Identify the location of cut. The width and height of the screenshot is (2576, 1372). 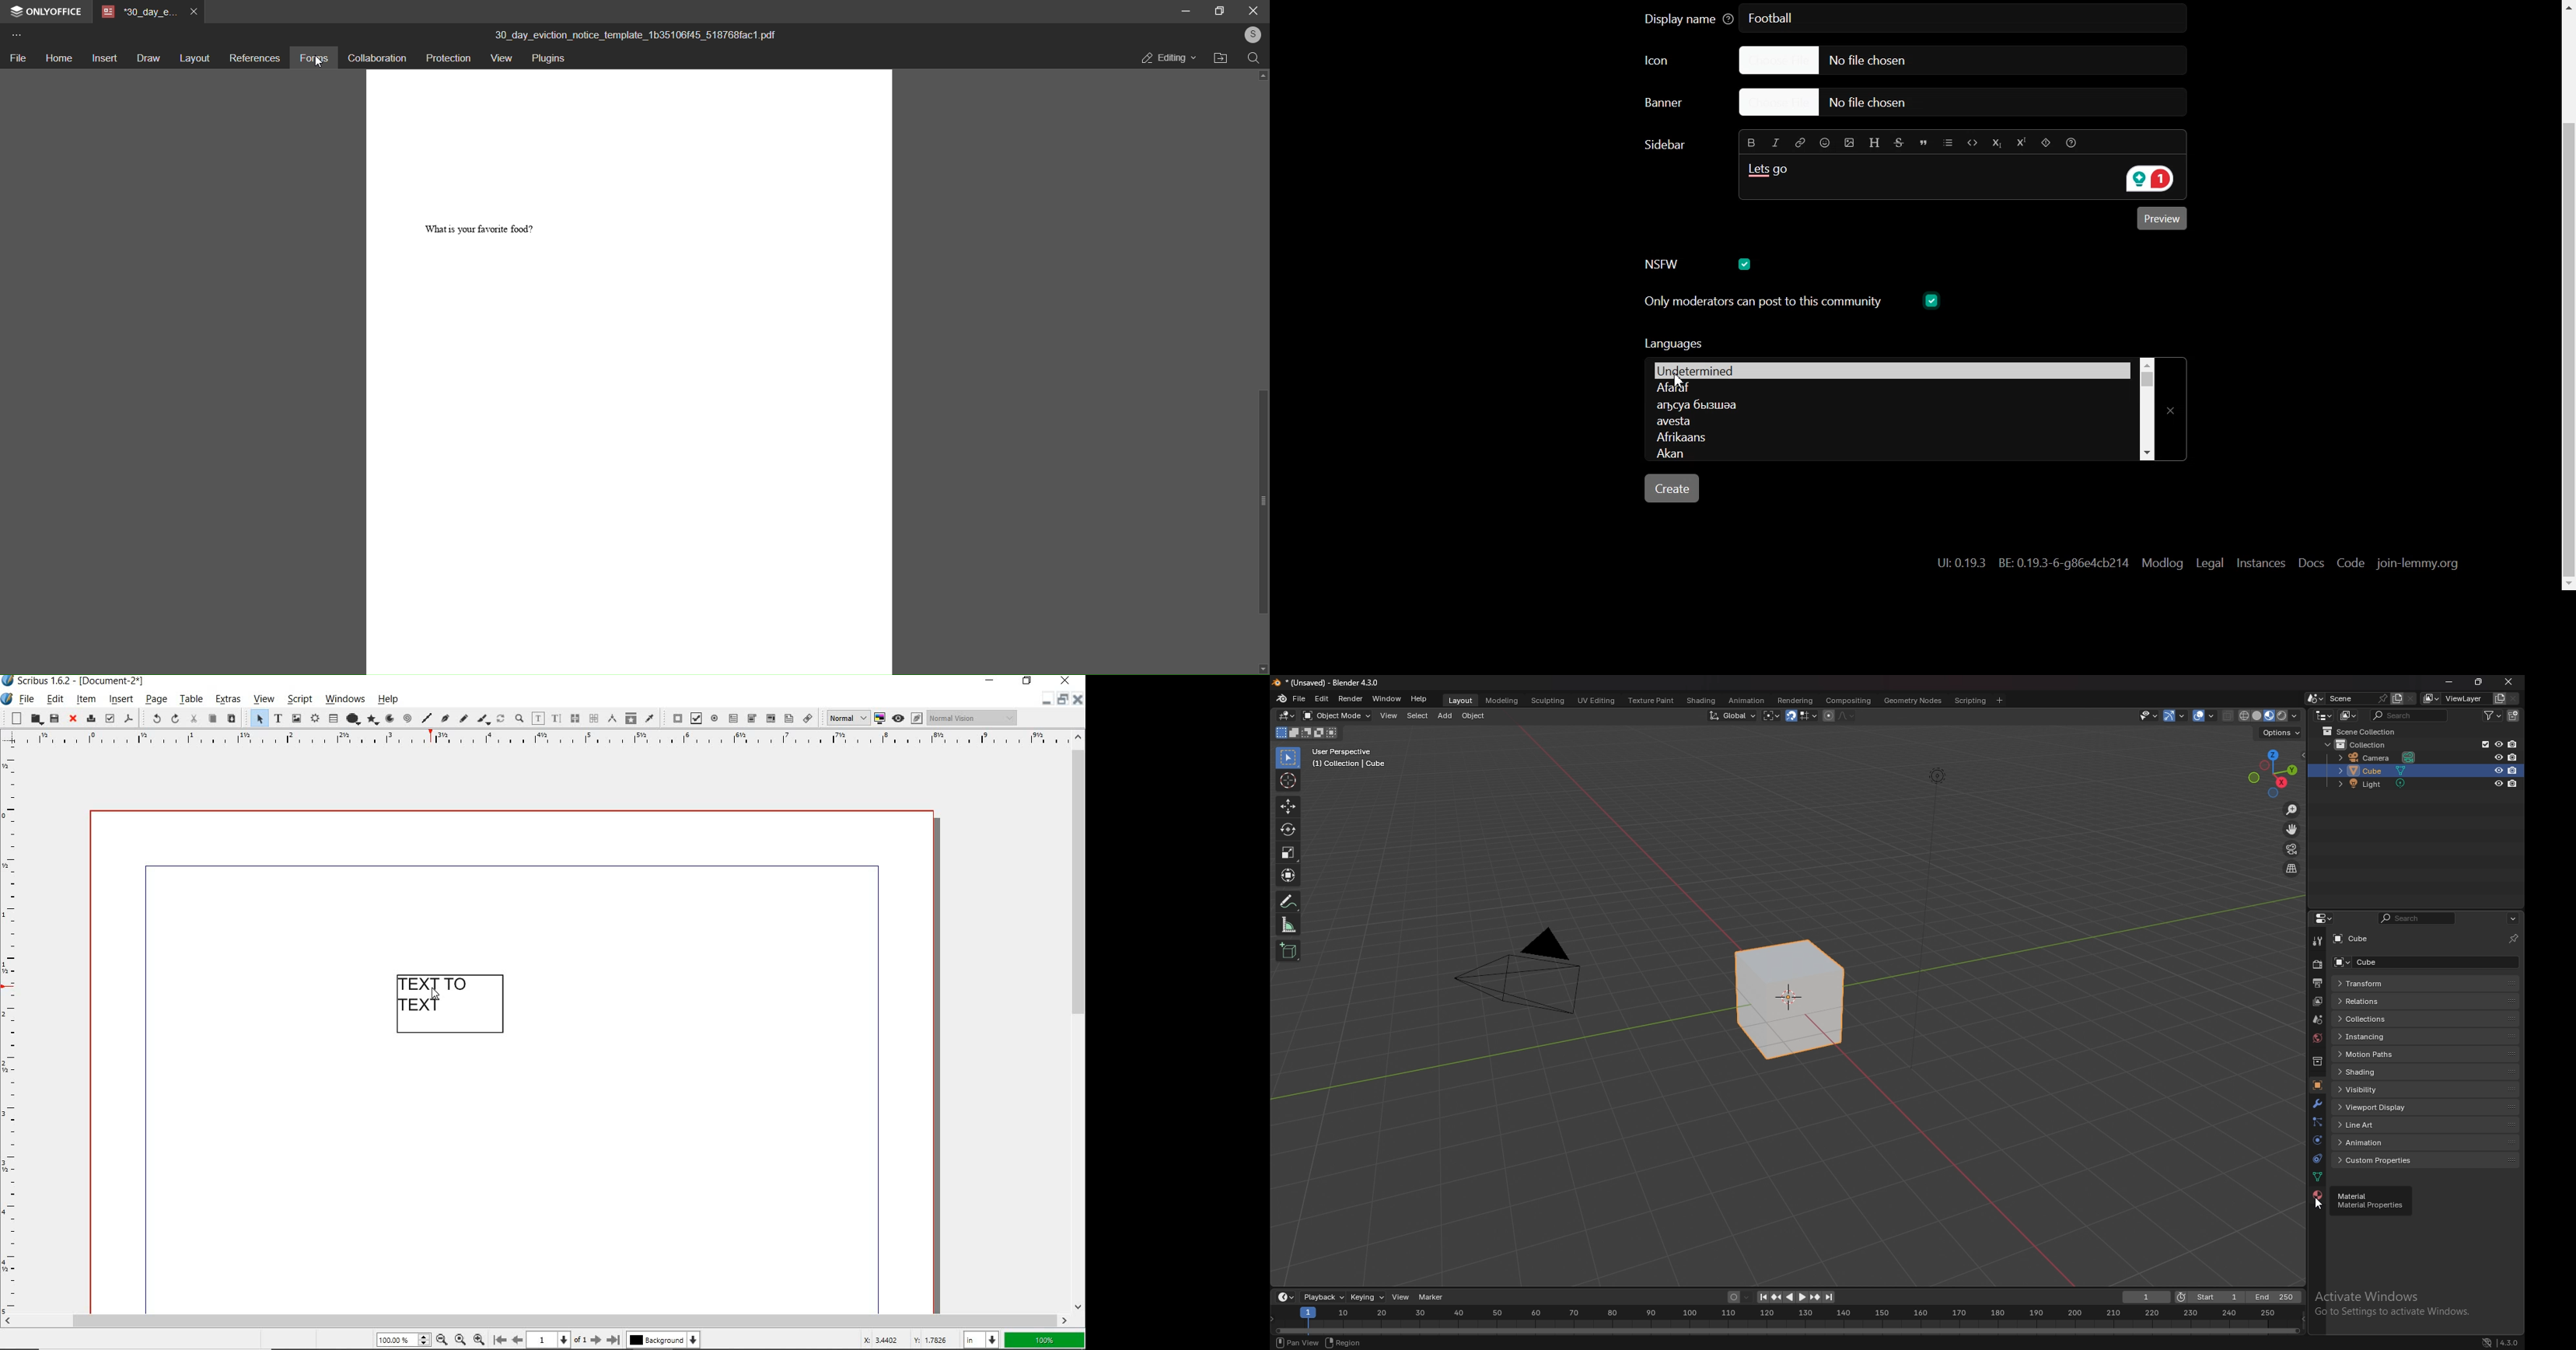
(193, 719).